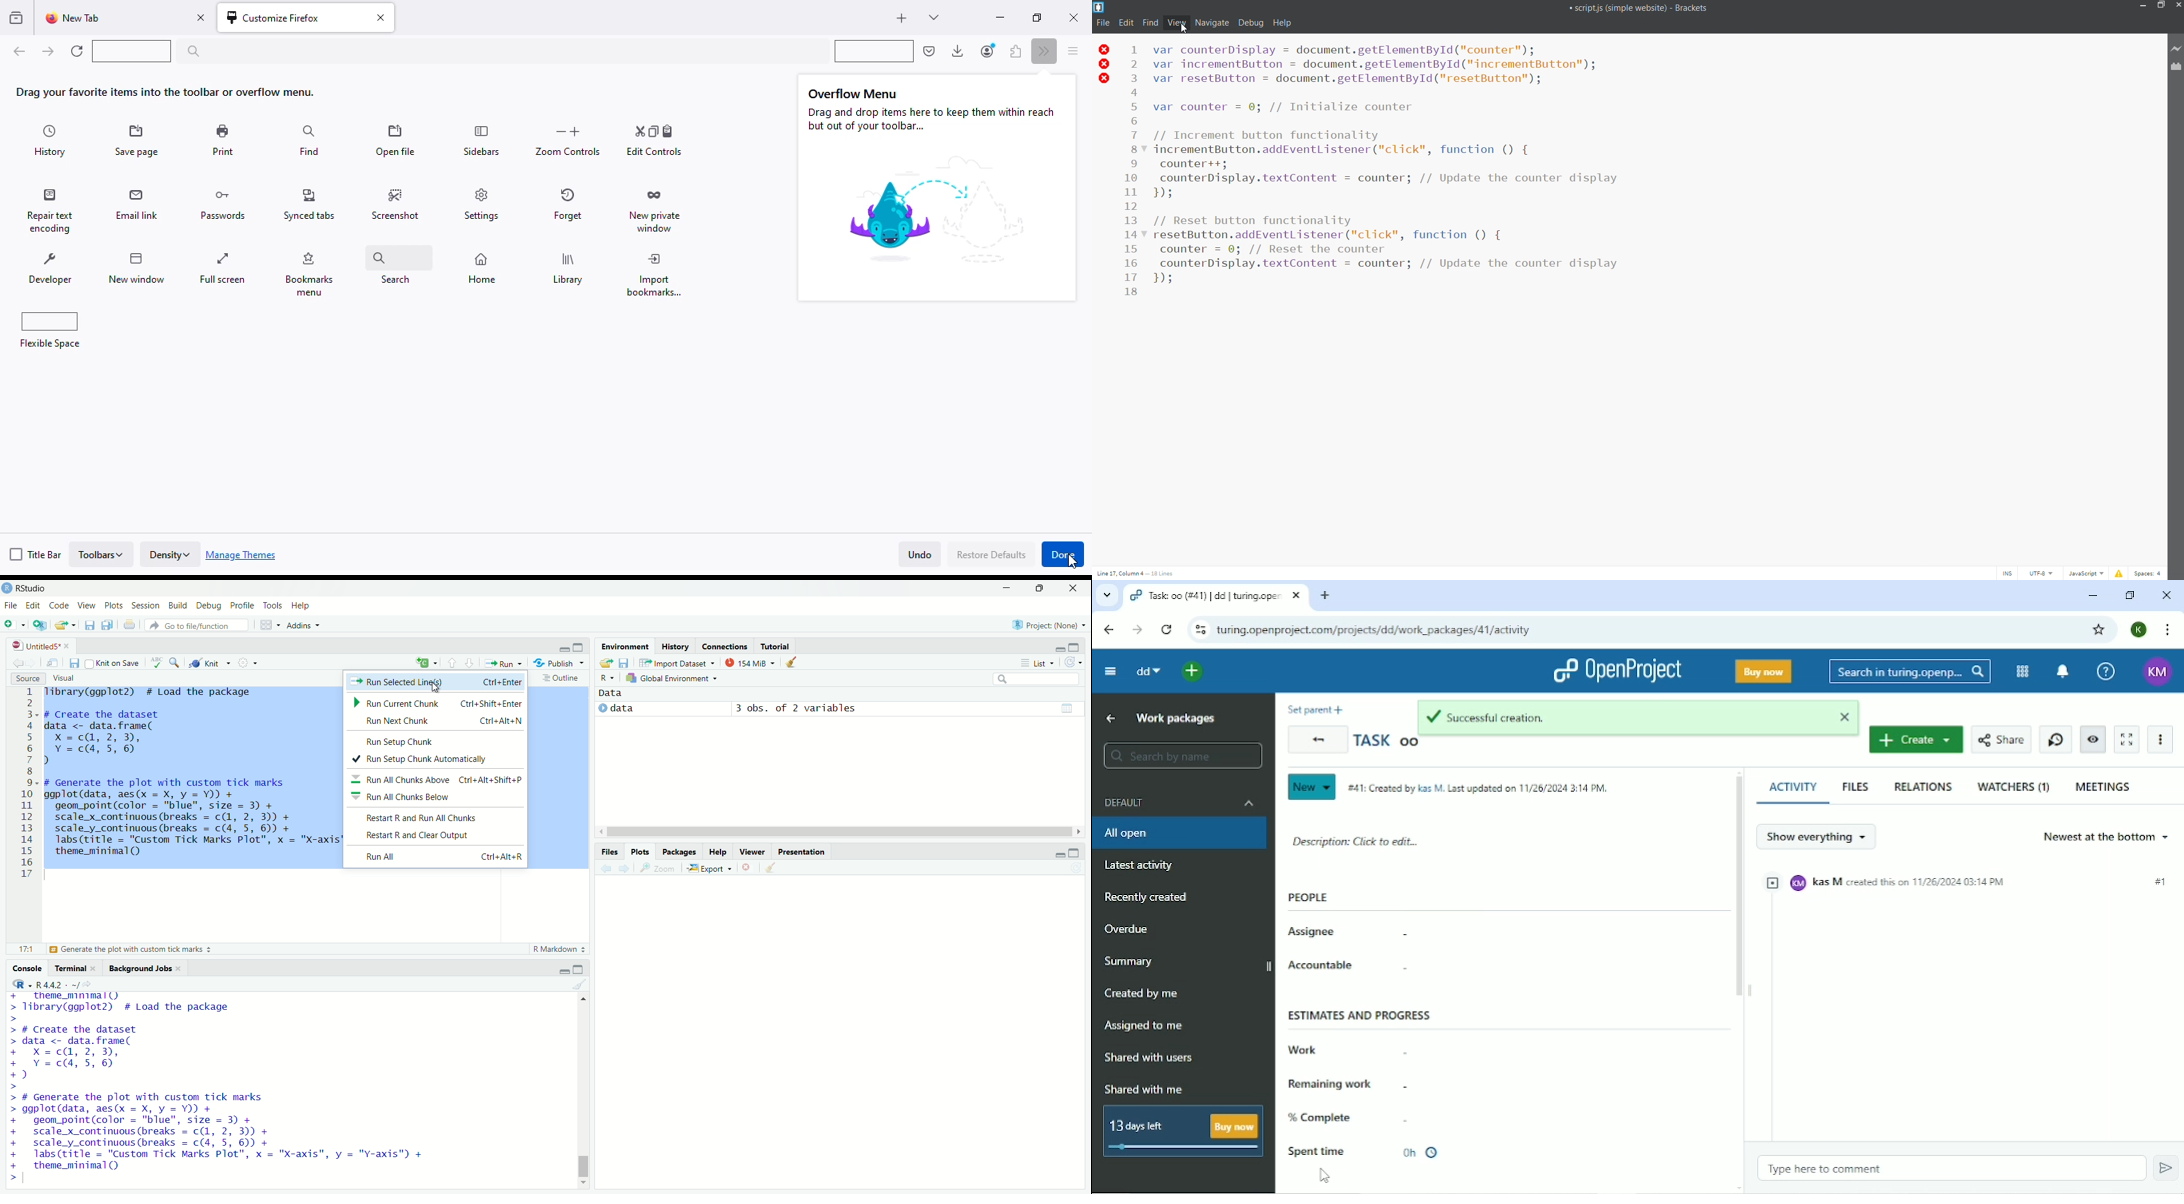 The height and width of the screenshot is (1204, 2184). I want to click on Run Setup Chunk, so click(401, 741).